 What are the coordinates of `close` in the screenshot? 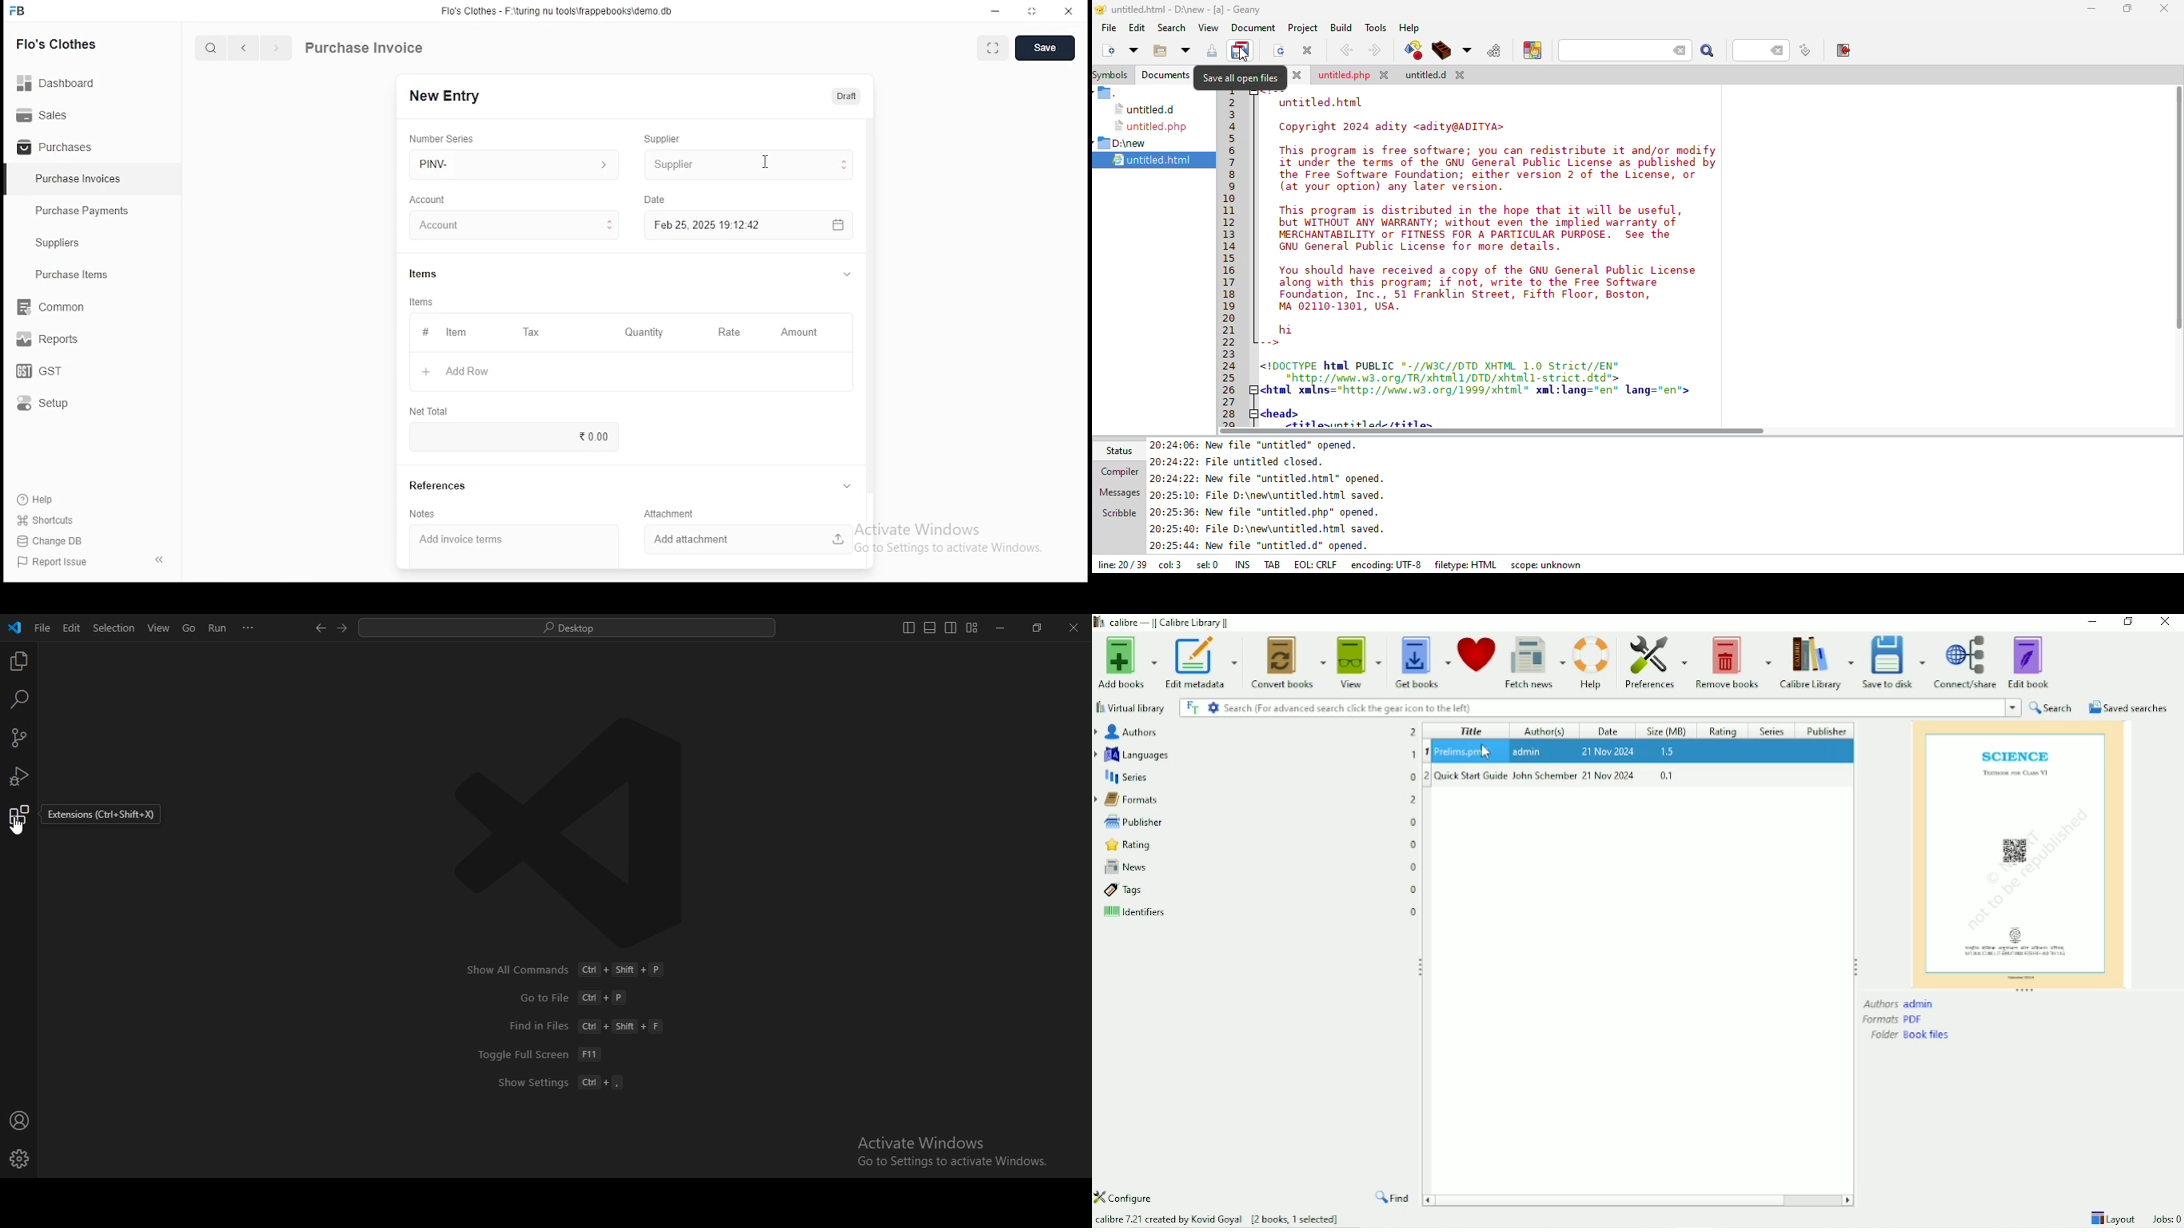 It's located at (1074, 629).